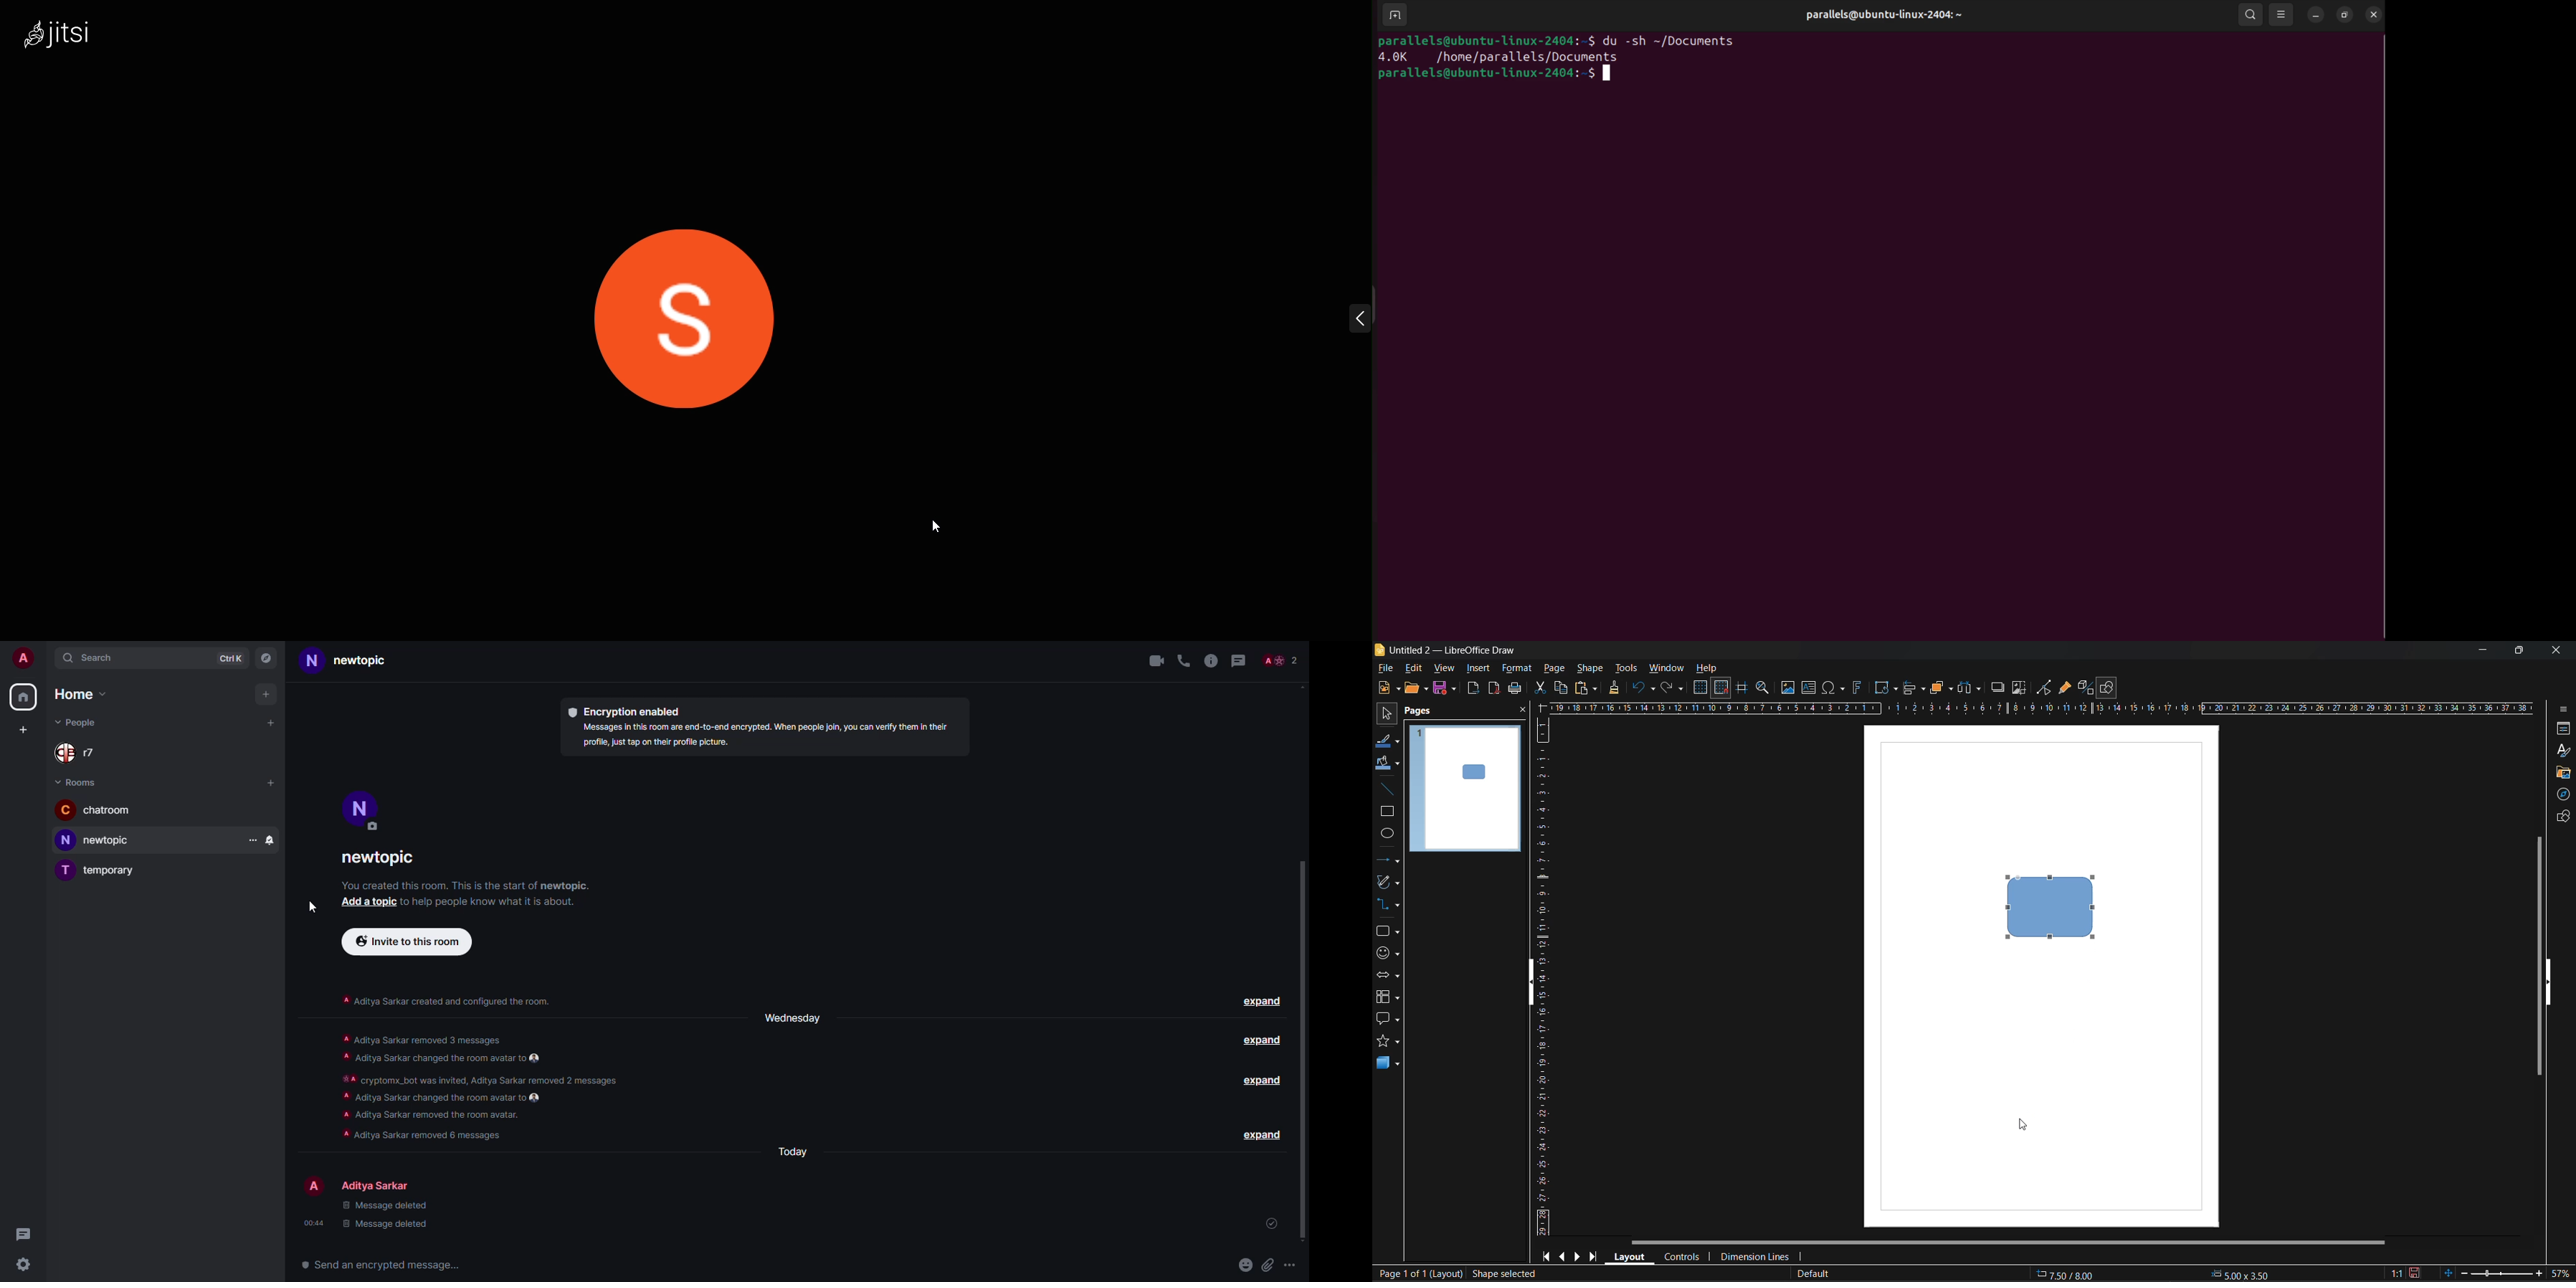 This screenshot has width=2576, height=1288. What do you see at coordinates (2046, 688) in the screenshot?
I see `toggle point edit mode` at bounding box center [2046, 688].